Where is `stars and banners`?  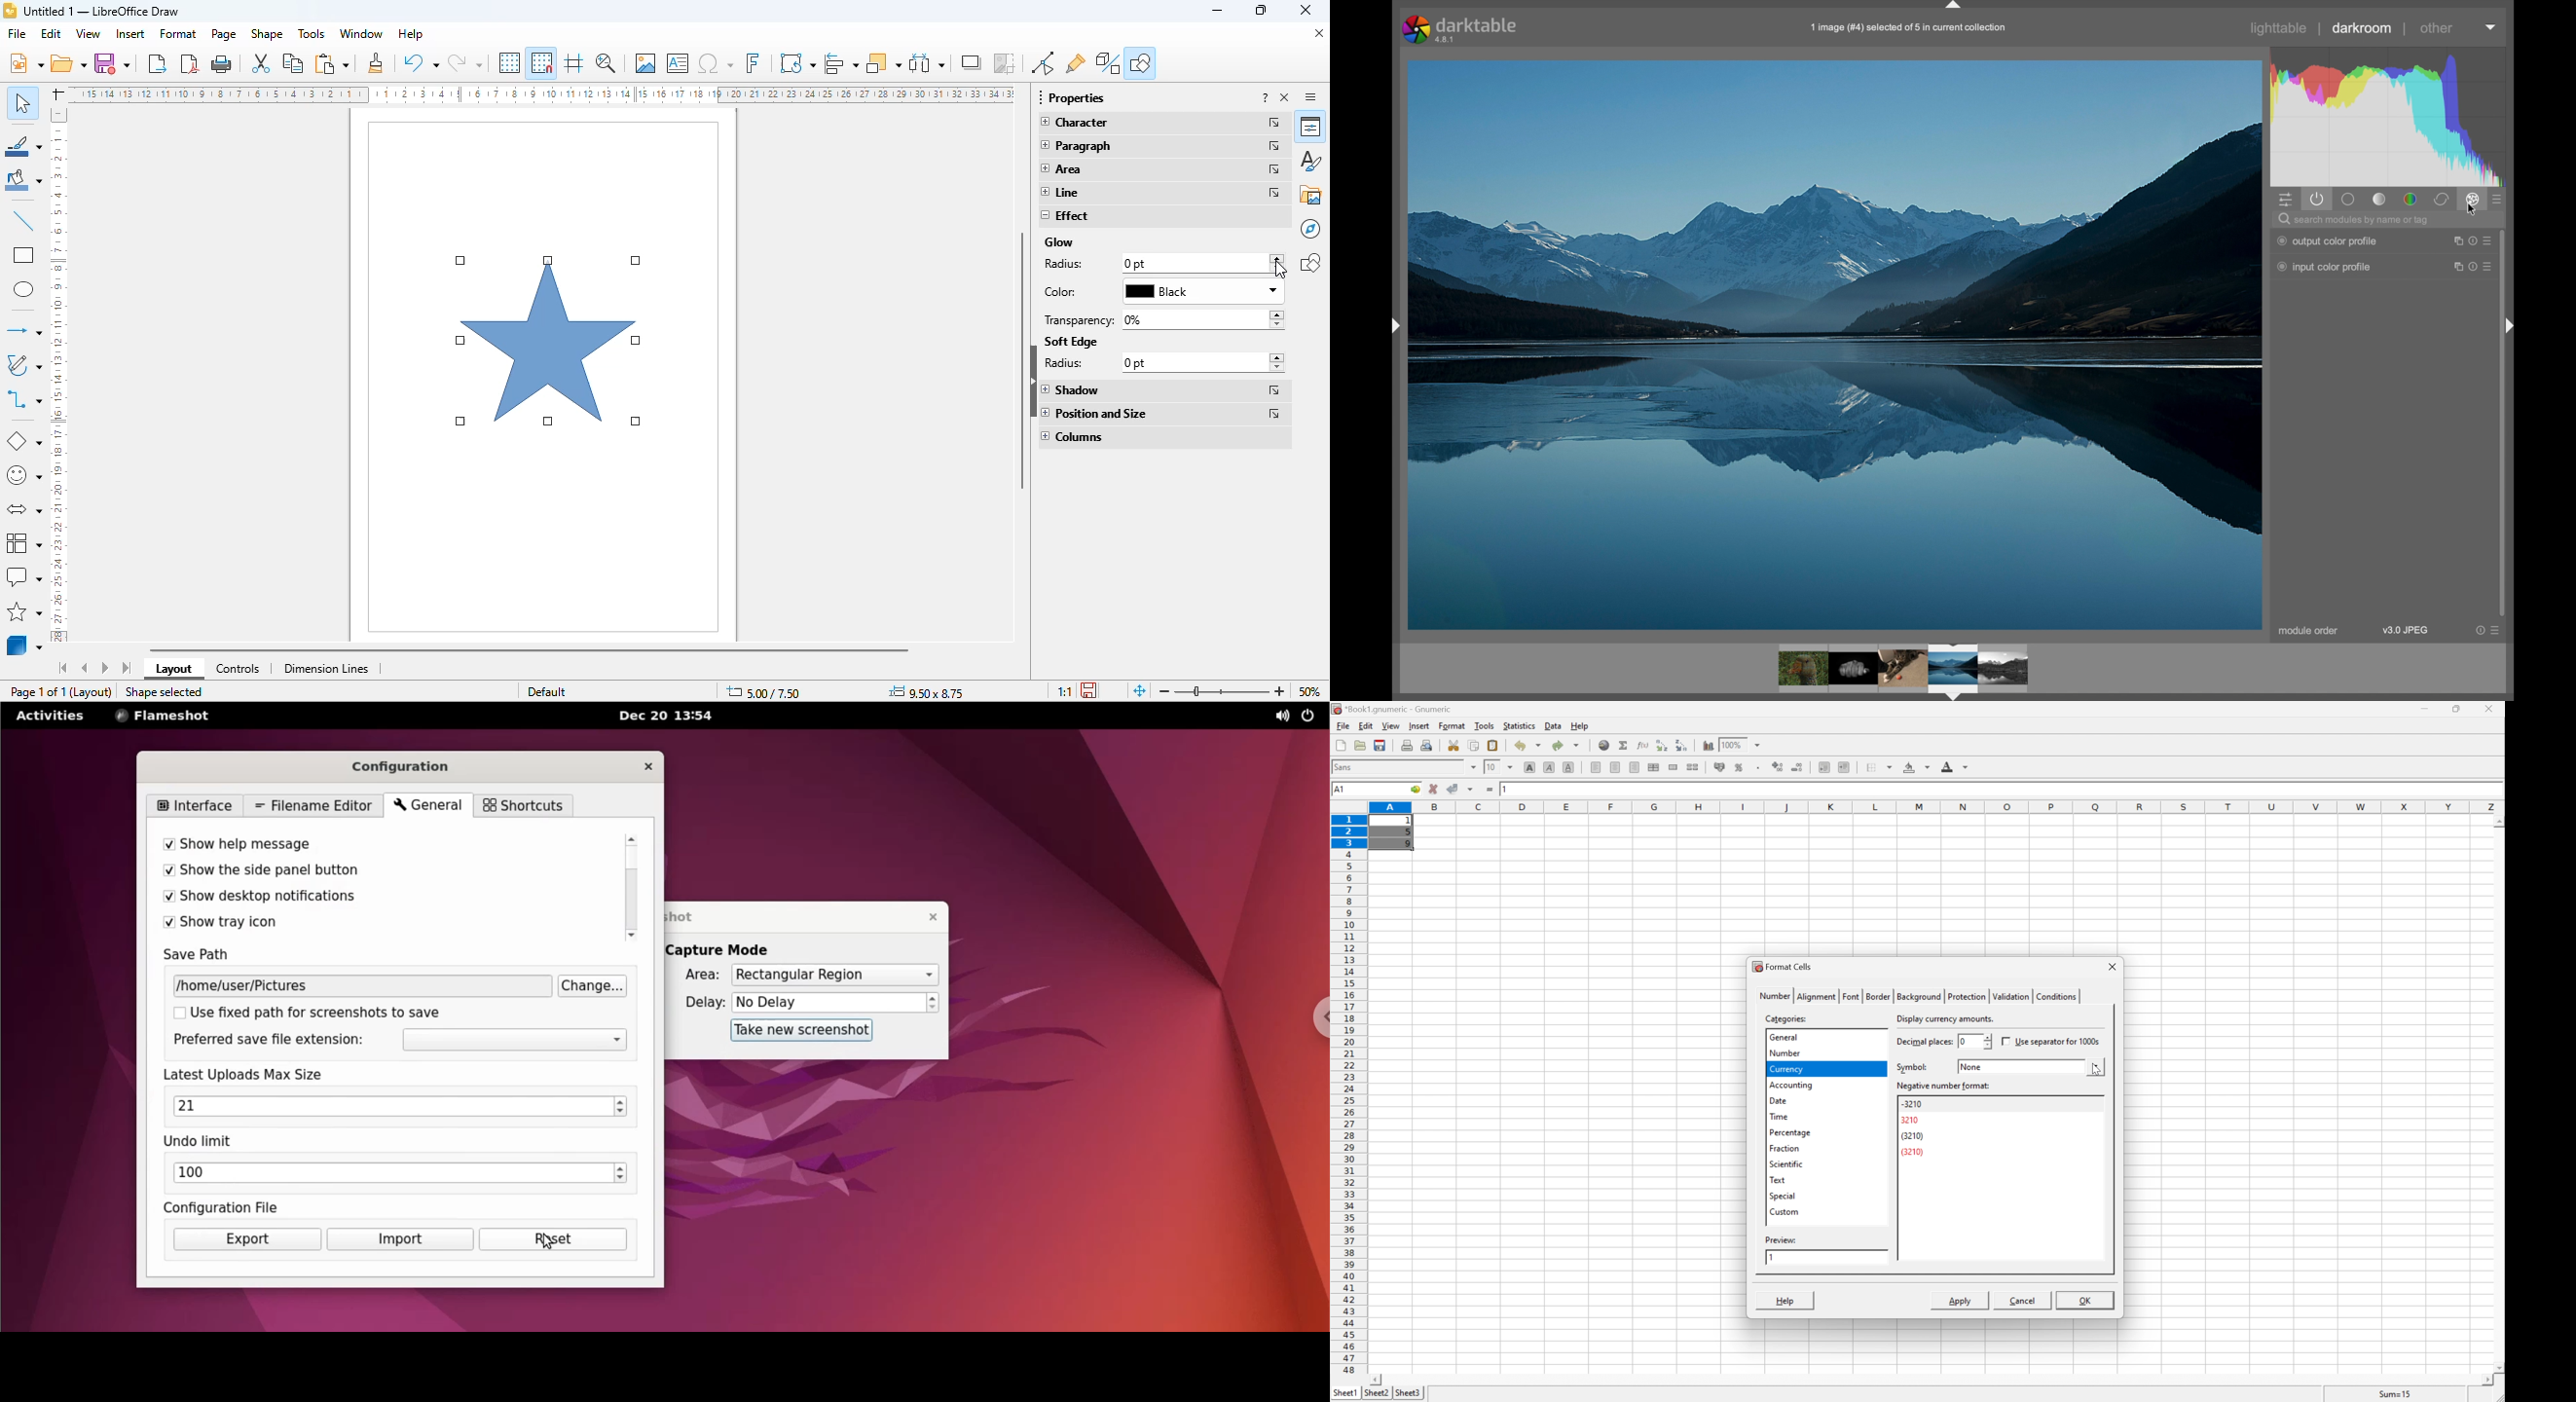
stars and banners is located at coordinates (24, 612).